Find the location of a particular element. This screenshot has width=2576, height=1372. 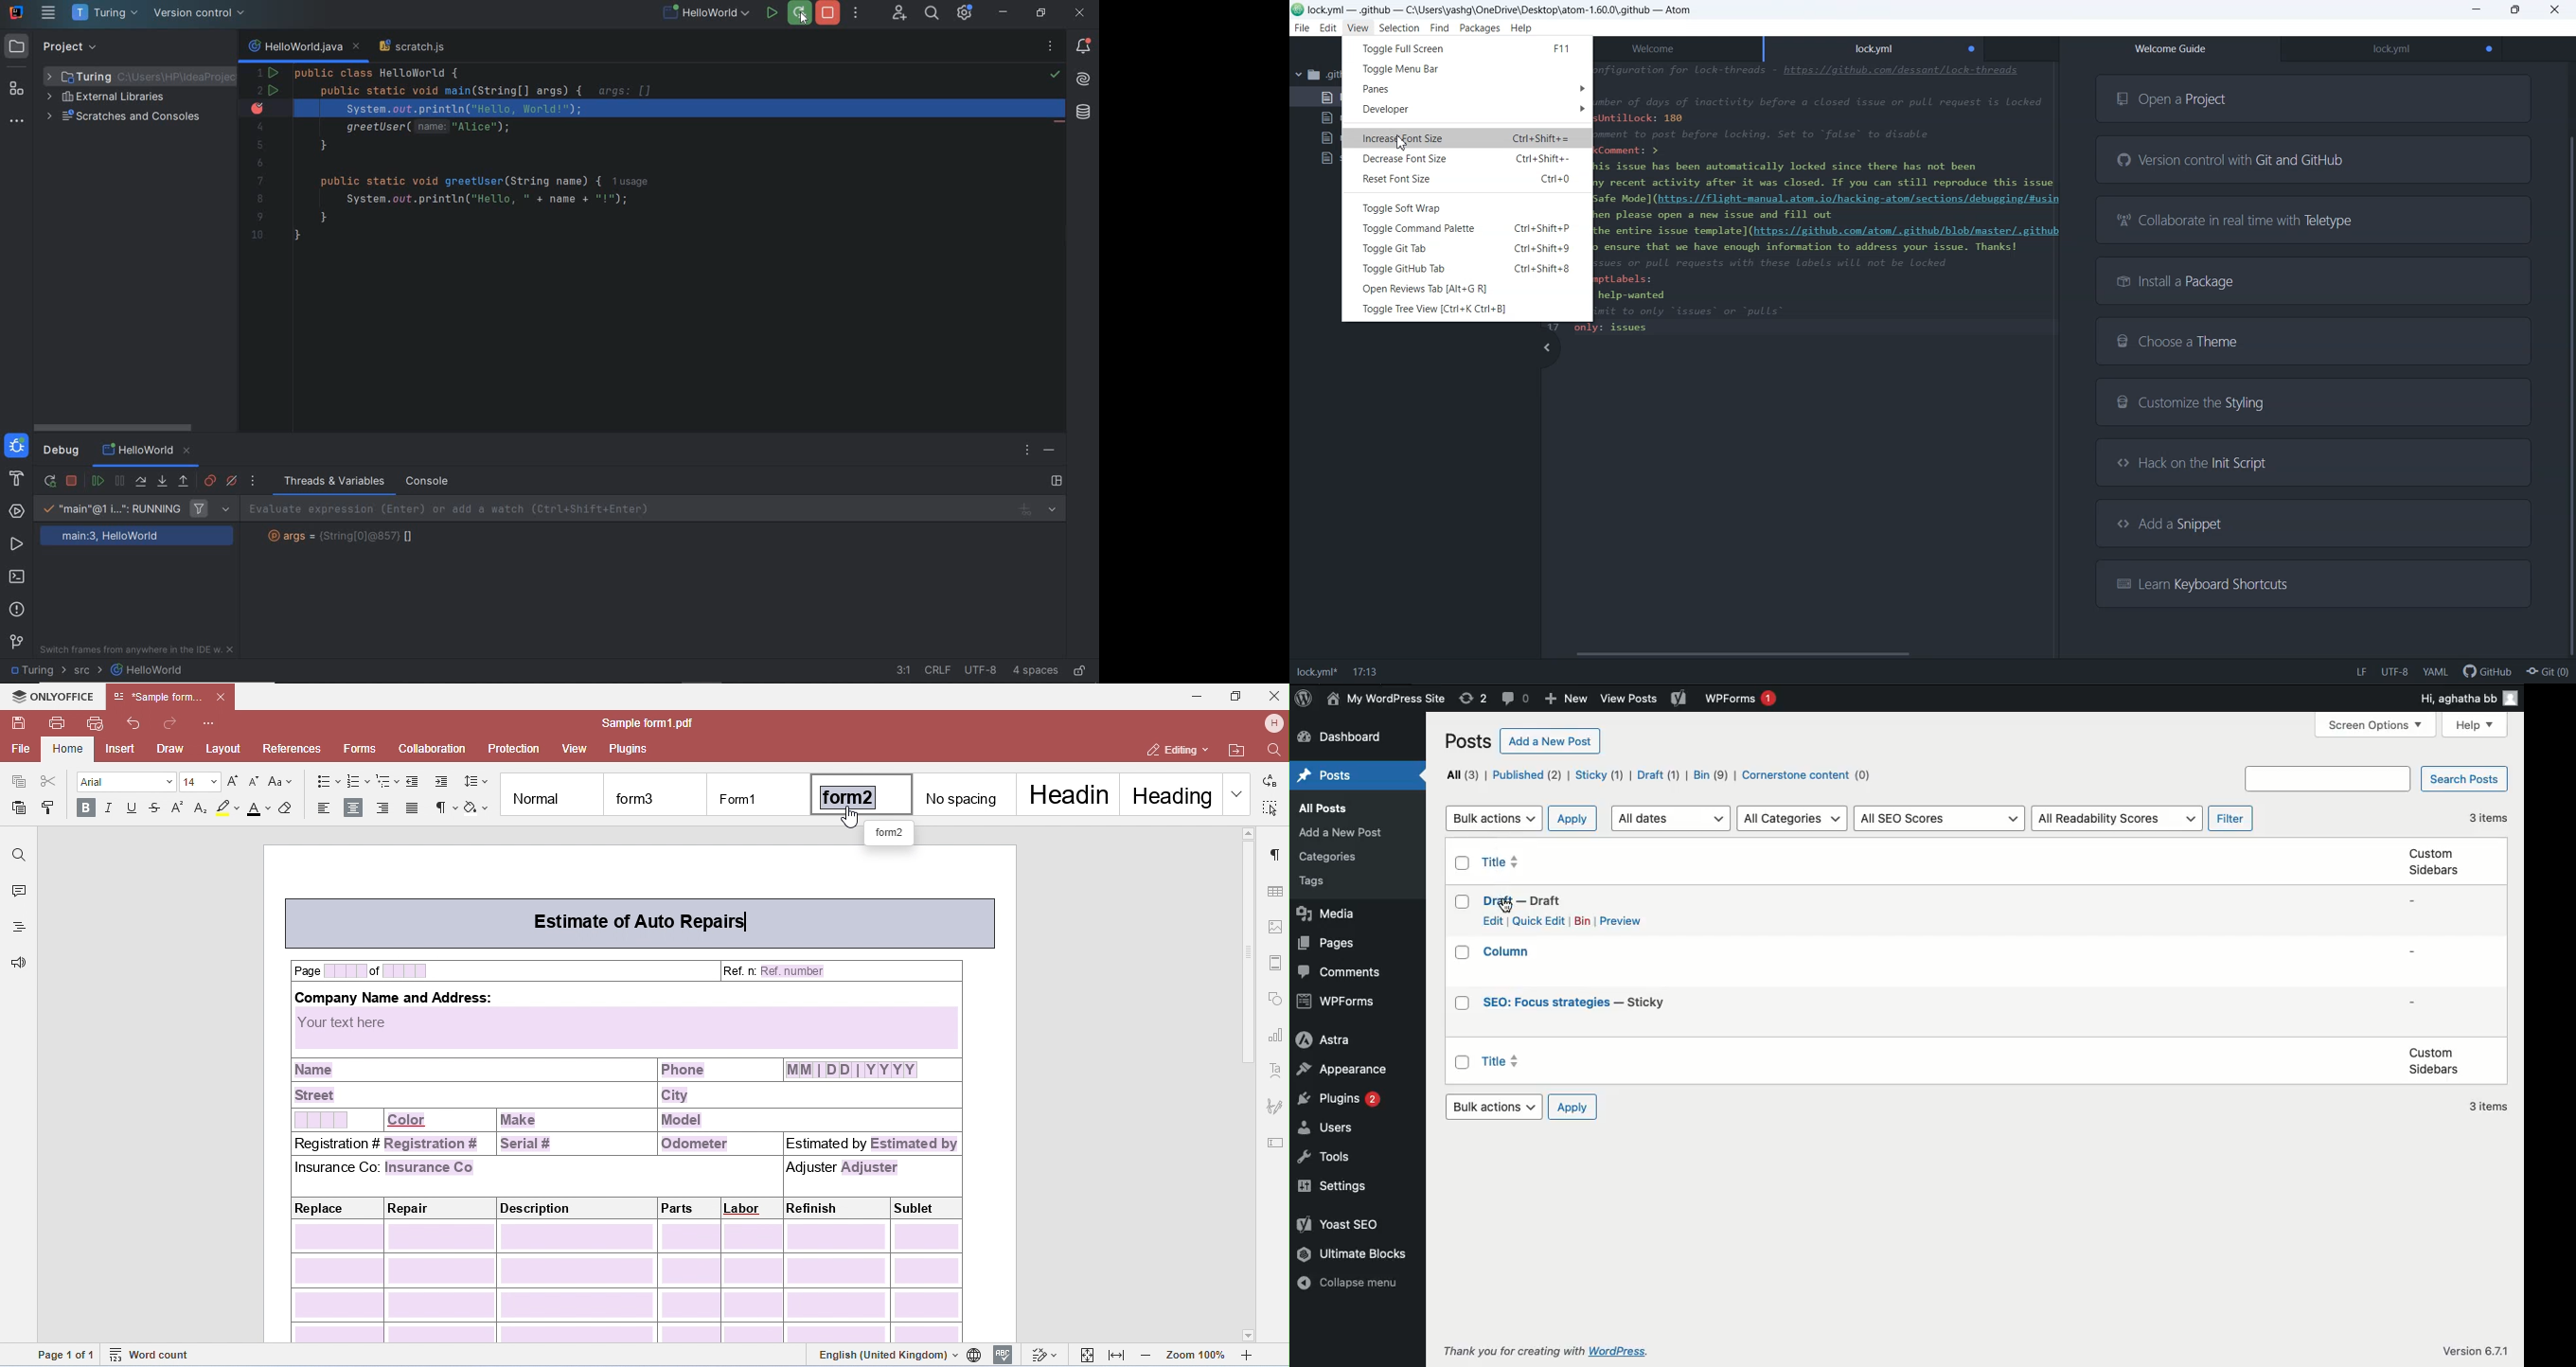

3 items is located at coordinates (2490, 817).